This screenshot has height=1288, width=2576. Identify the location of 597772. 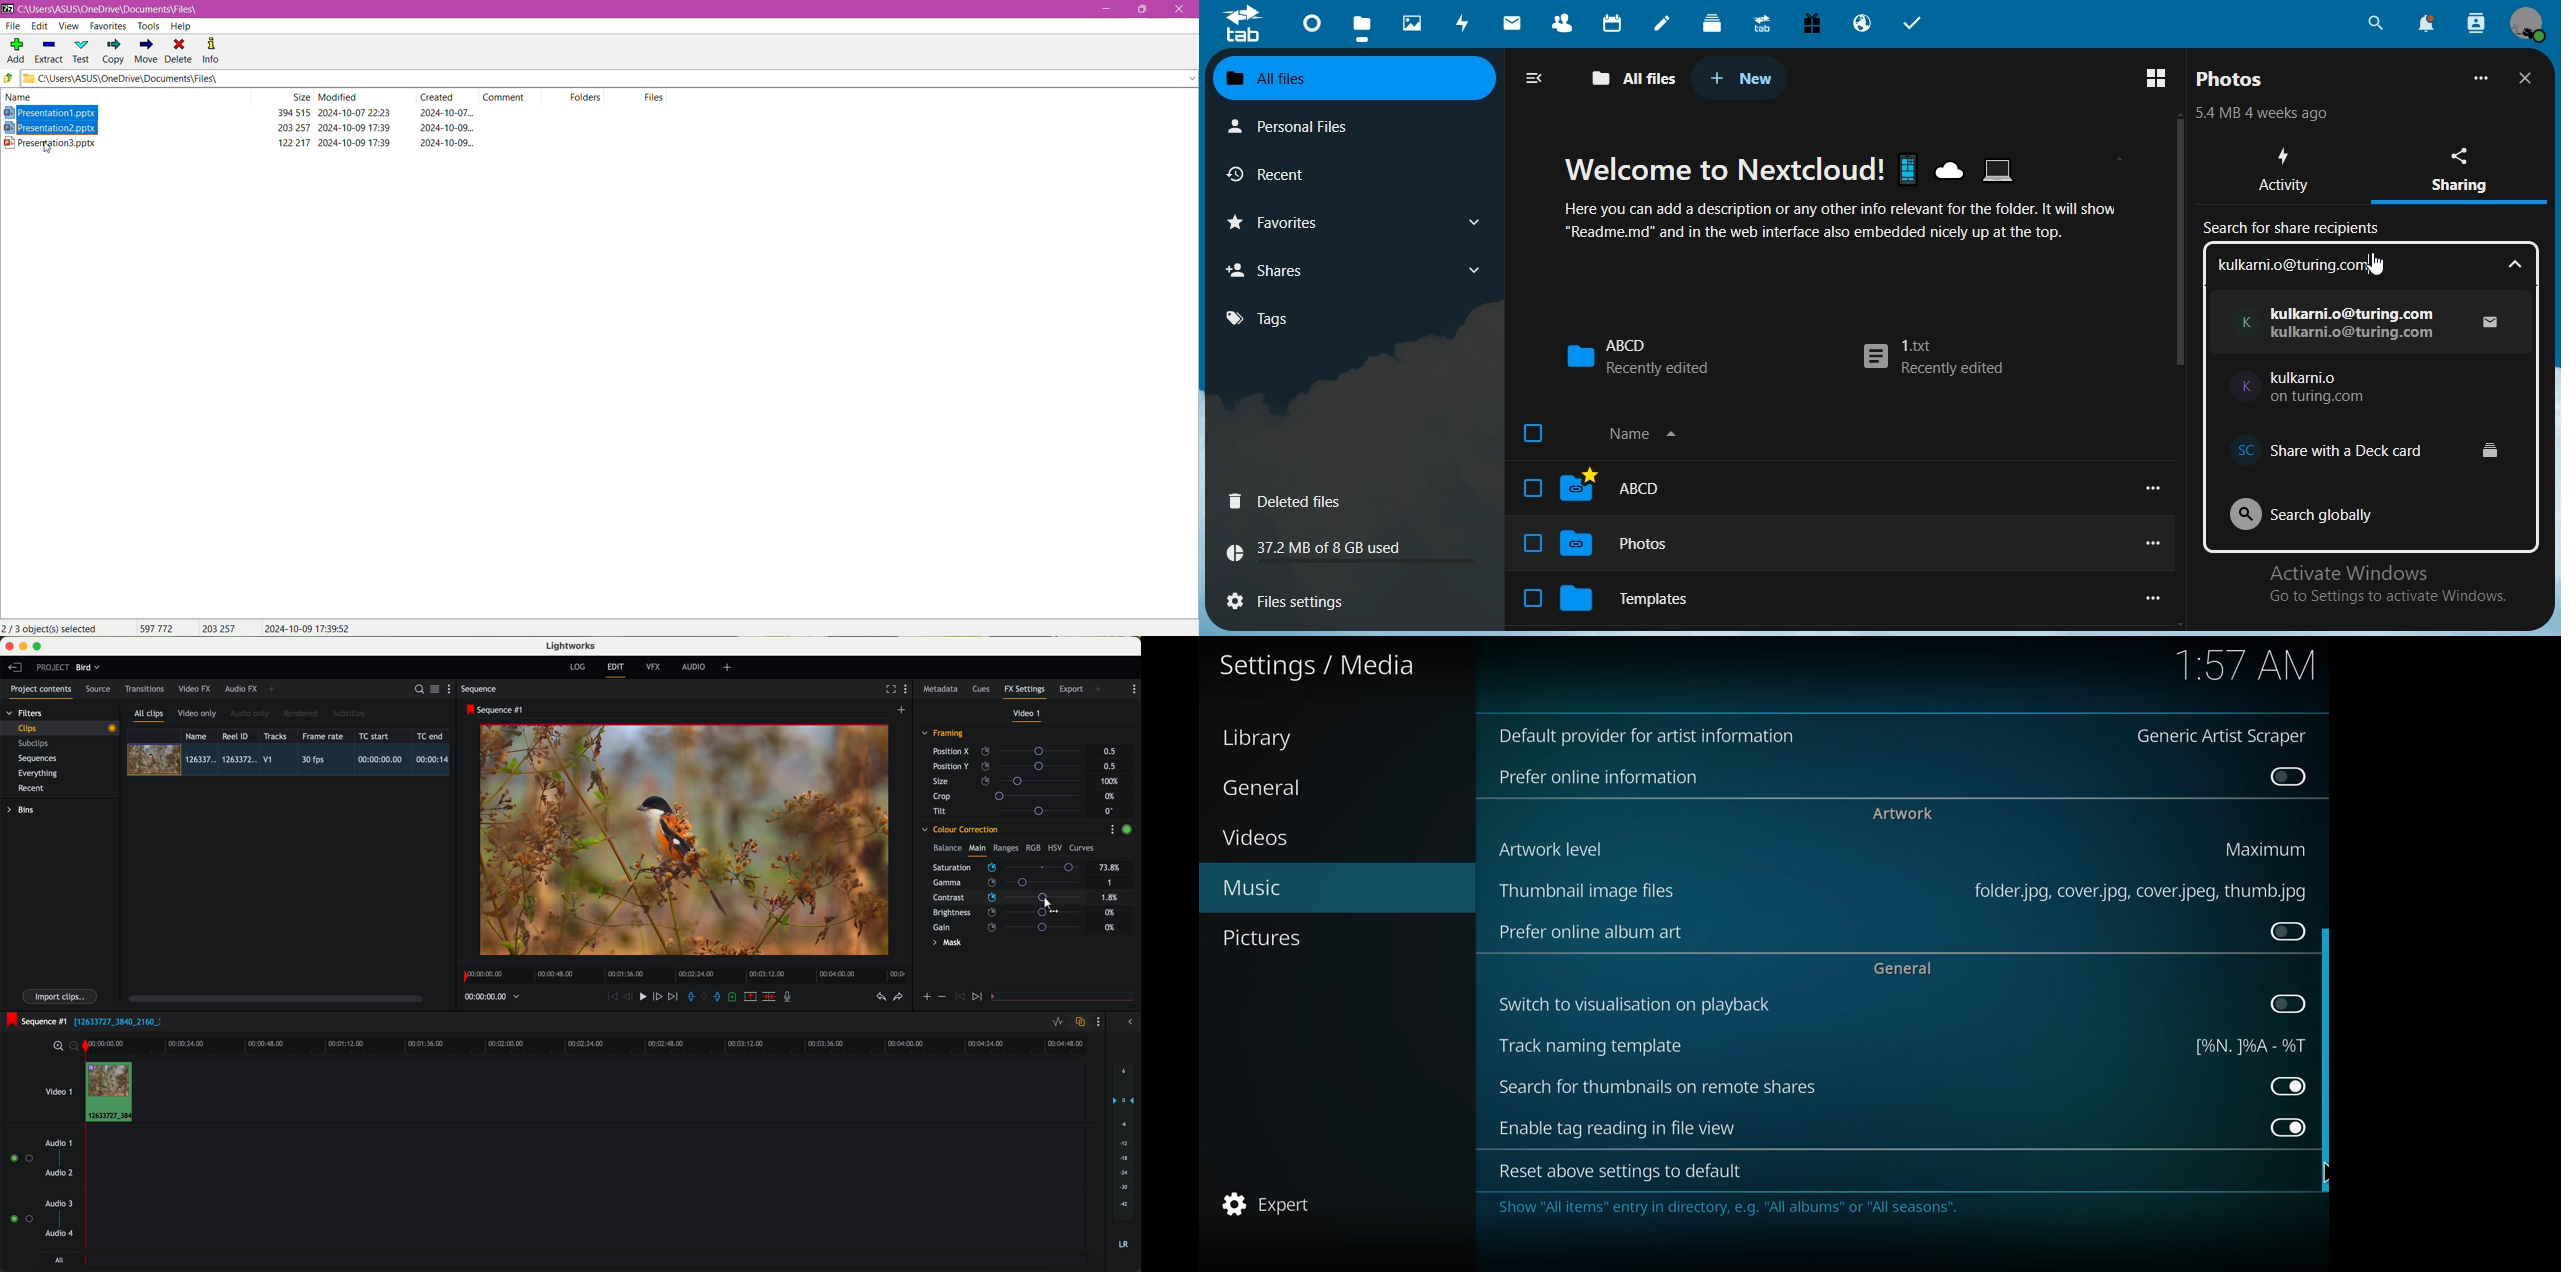
(156, 629).